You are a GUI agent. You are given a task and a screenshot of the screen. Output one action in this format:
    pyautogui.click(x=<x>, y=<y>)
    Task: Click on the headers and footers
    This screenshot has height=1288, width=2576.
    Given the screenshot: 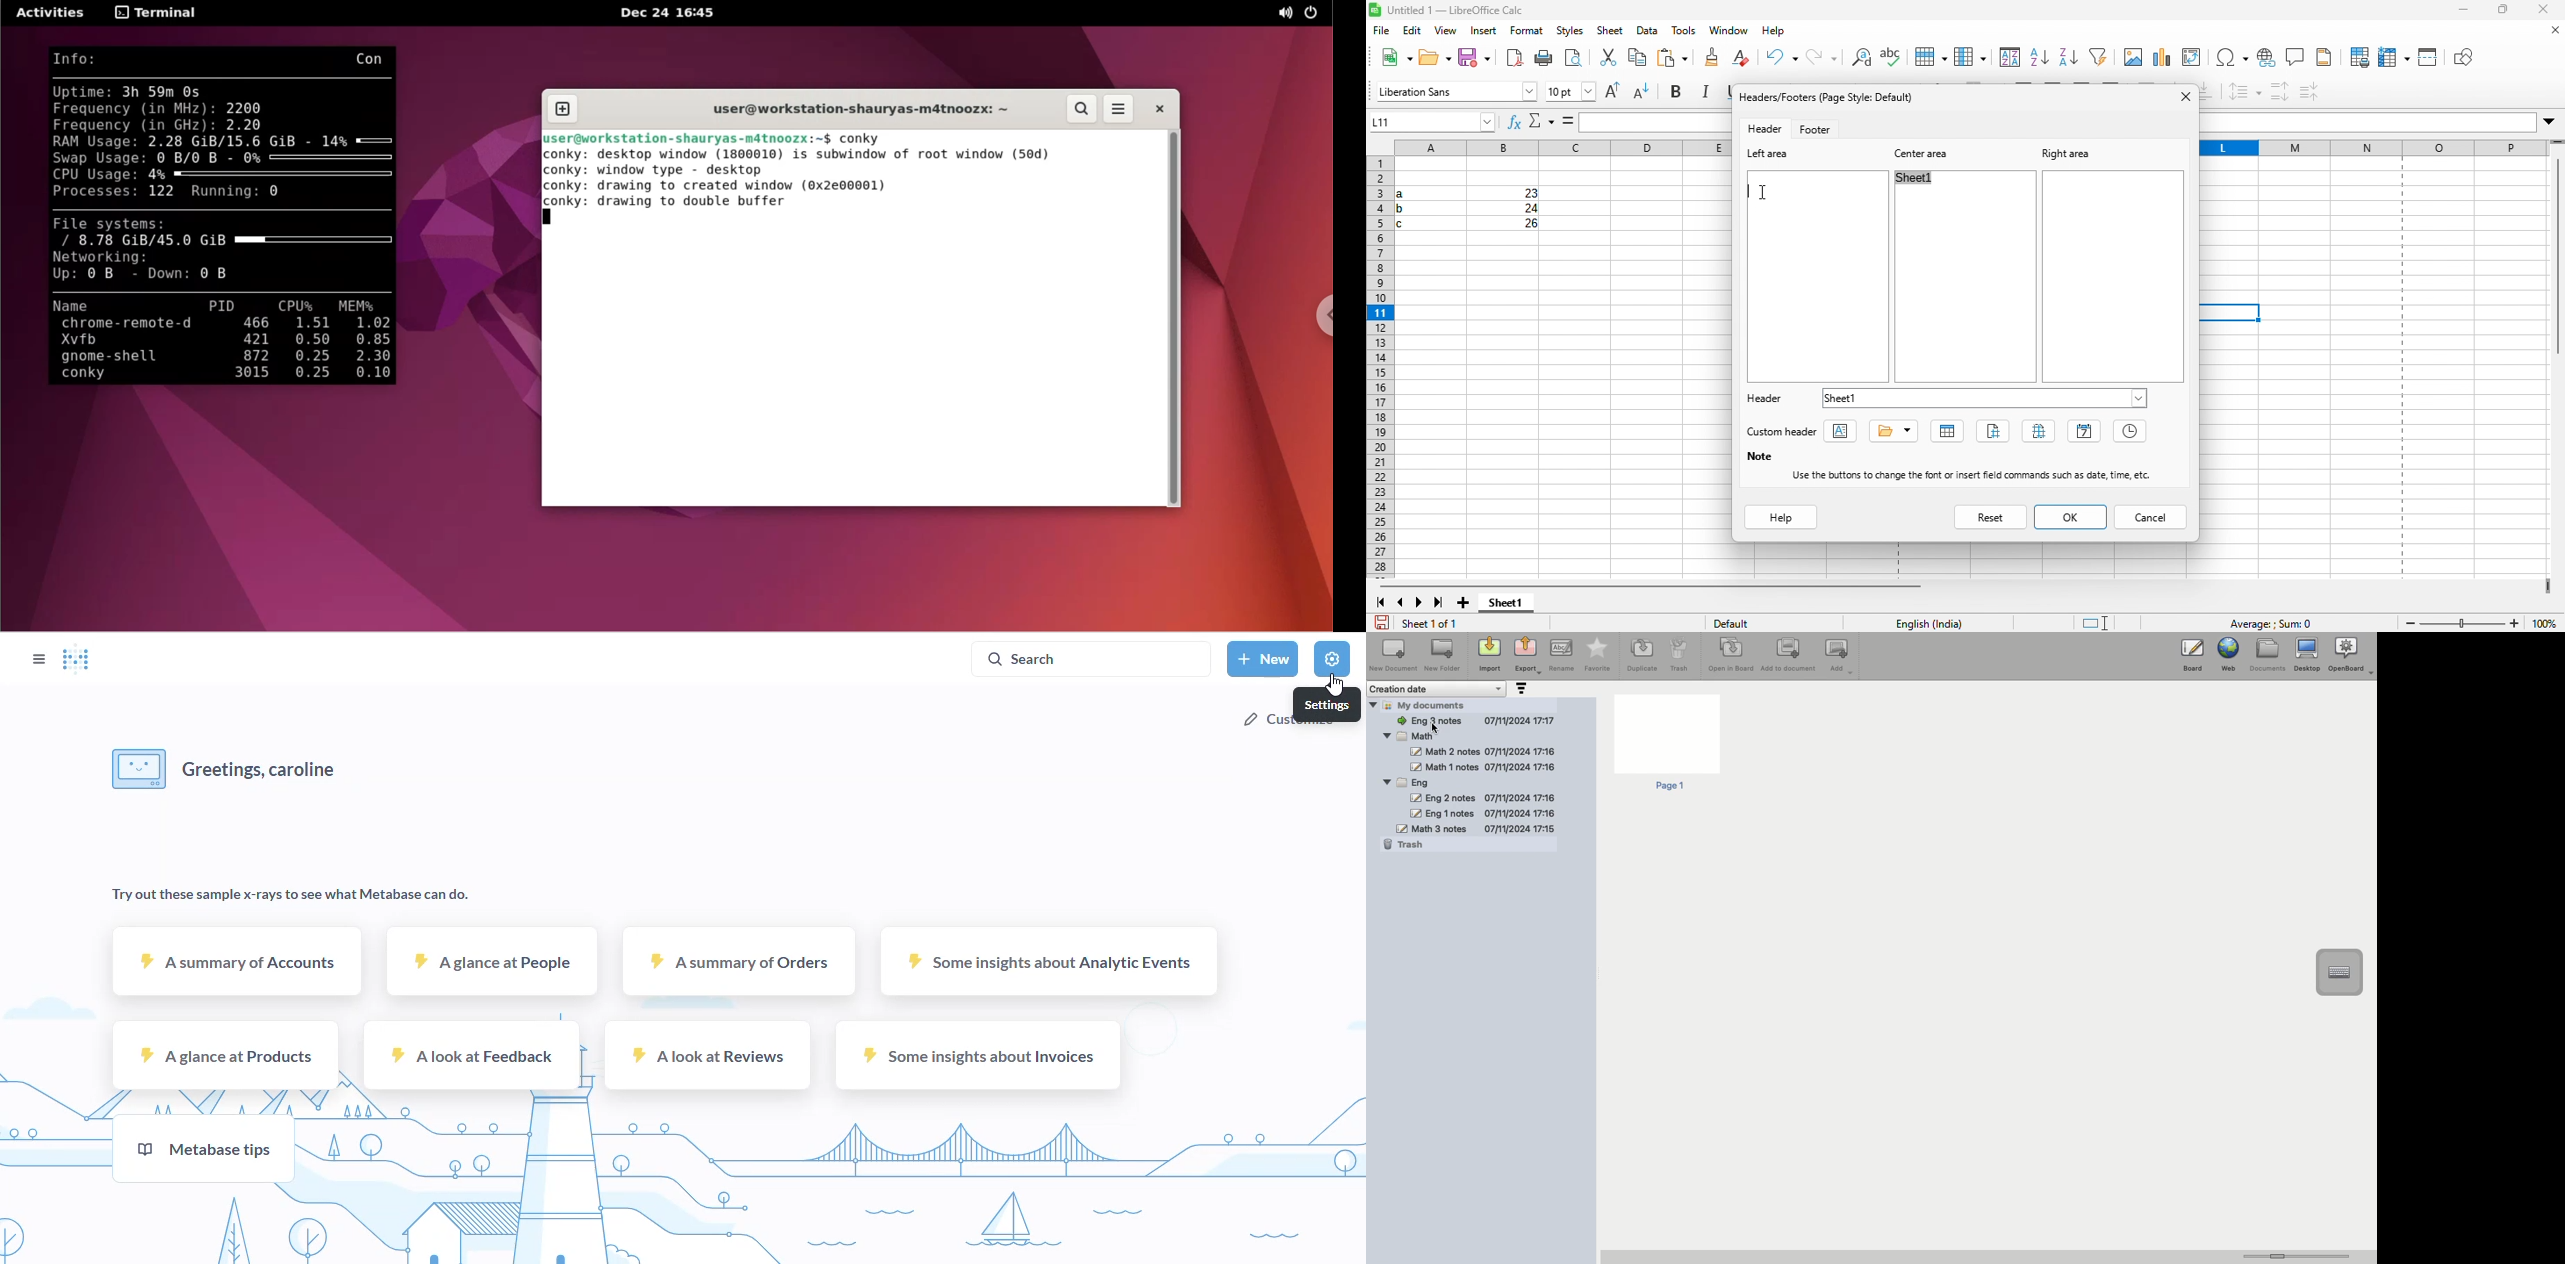 What is the action you would take?
    pyautogui.click(x=2327, y=59)
    